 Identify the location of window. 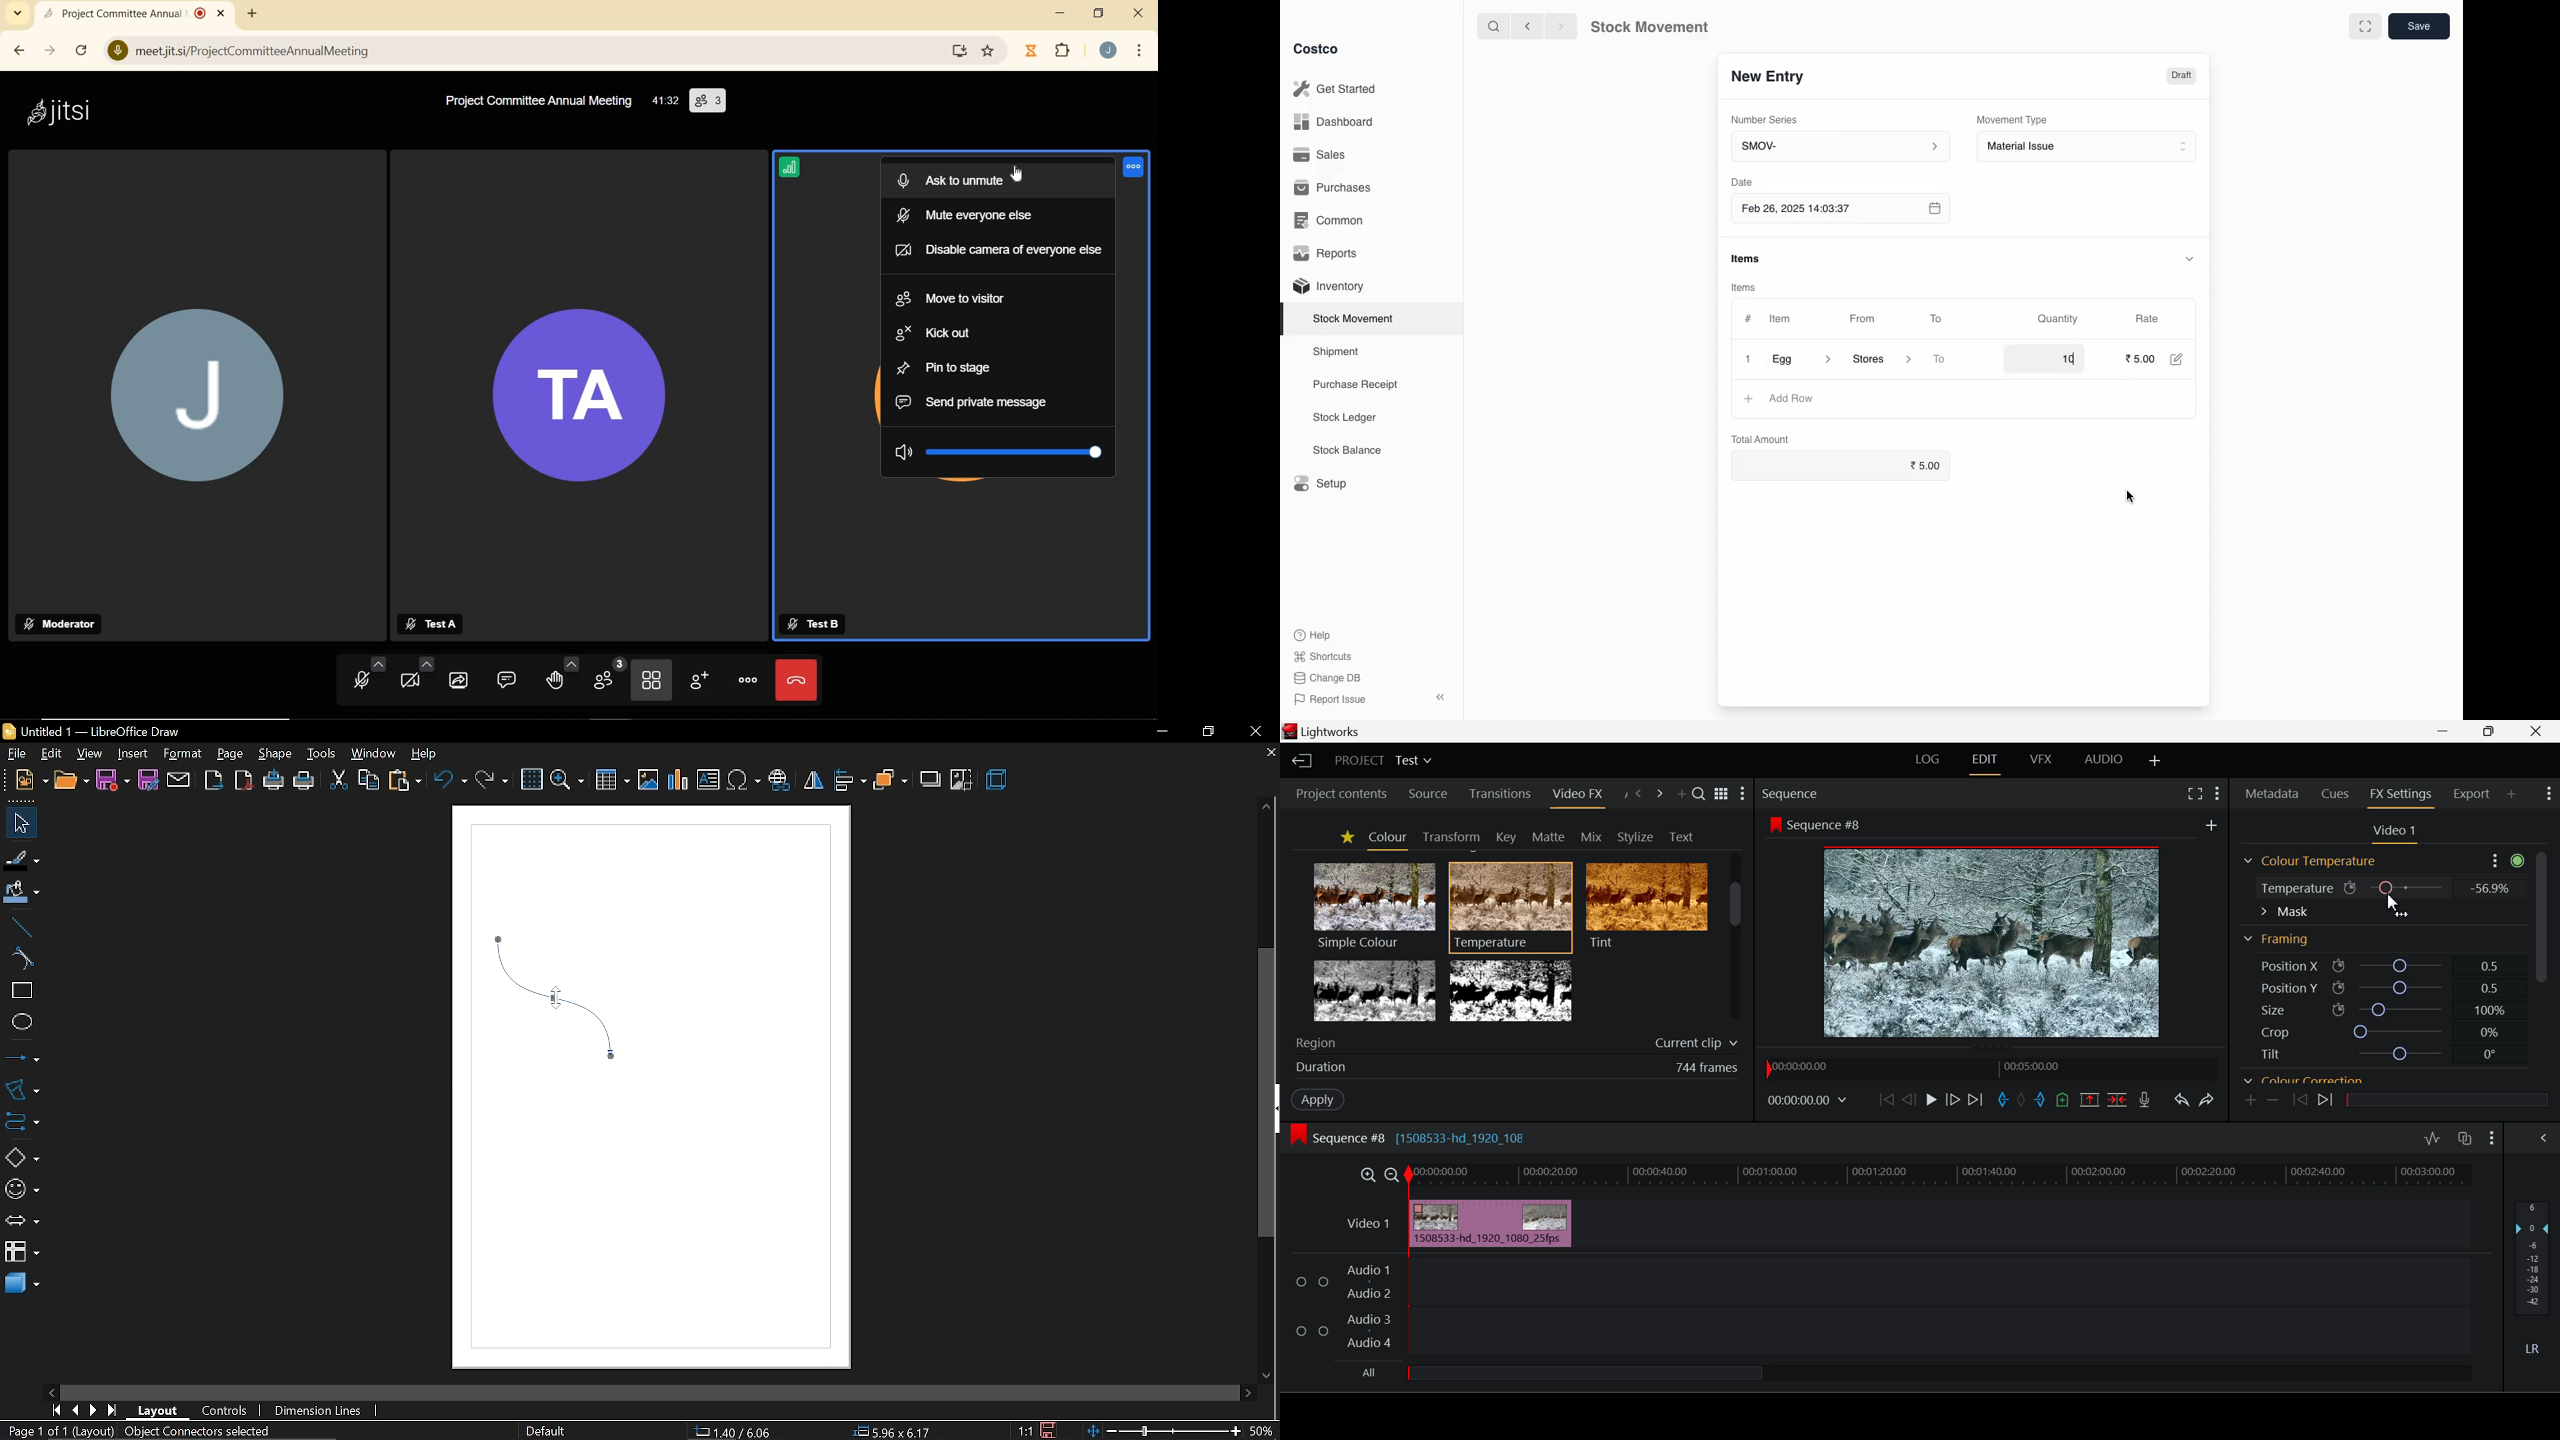
(371, 754).